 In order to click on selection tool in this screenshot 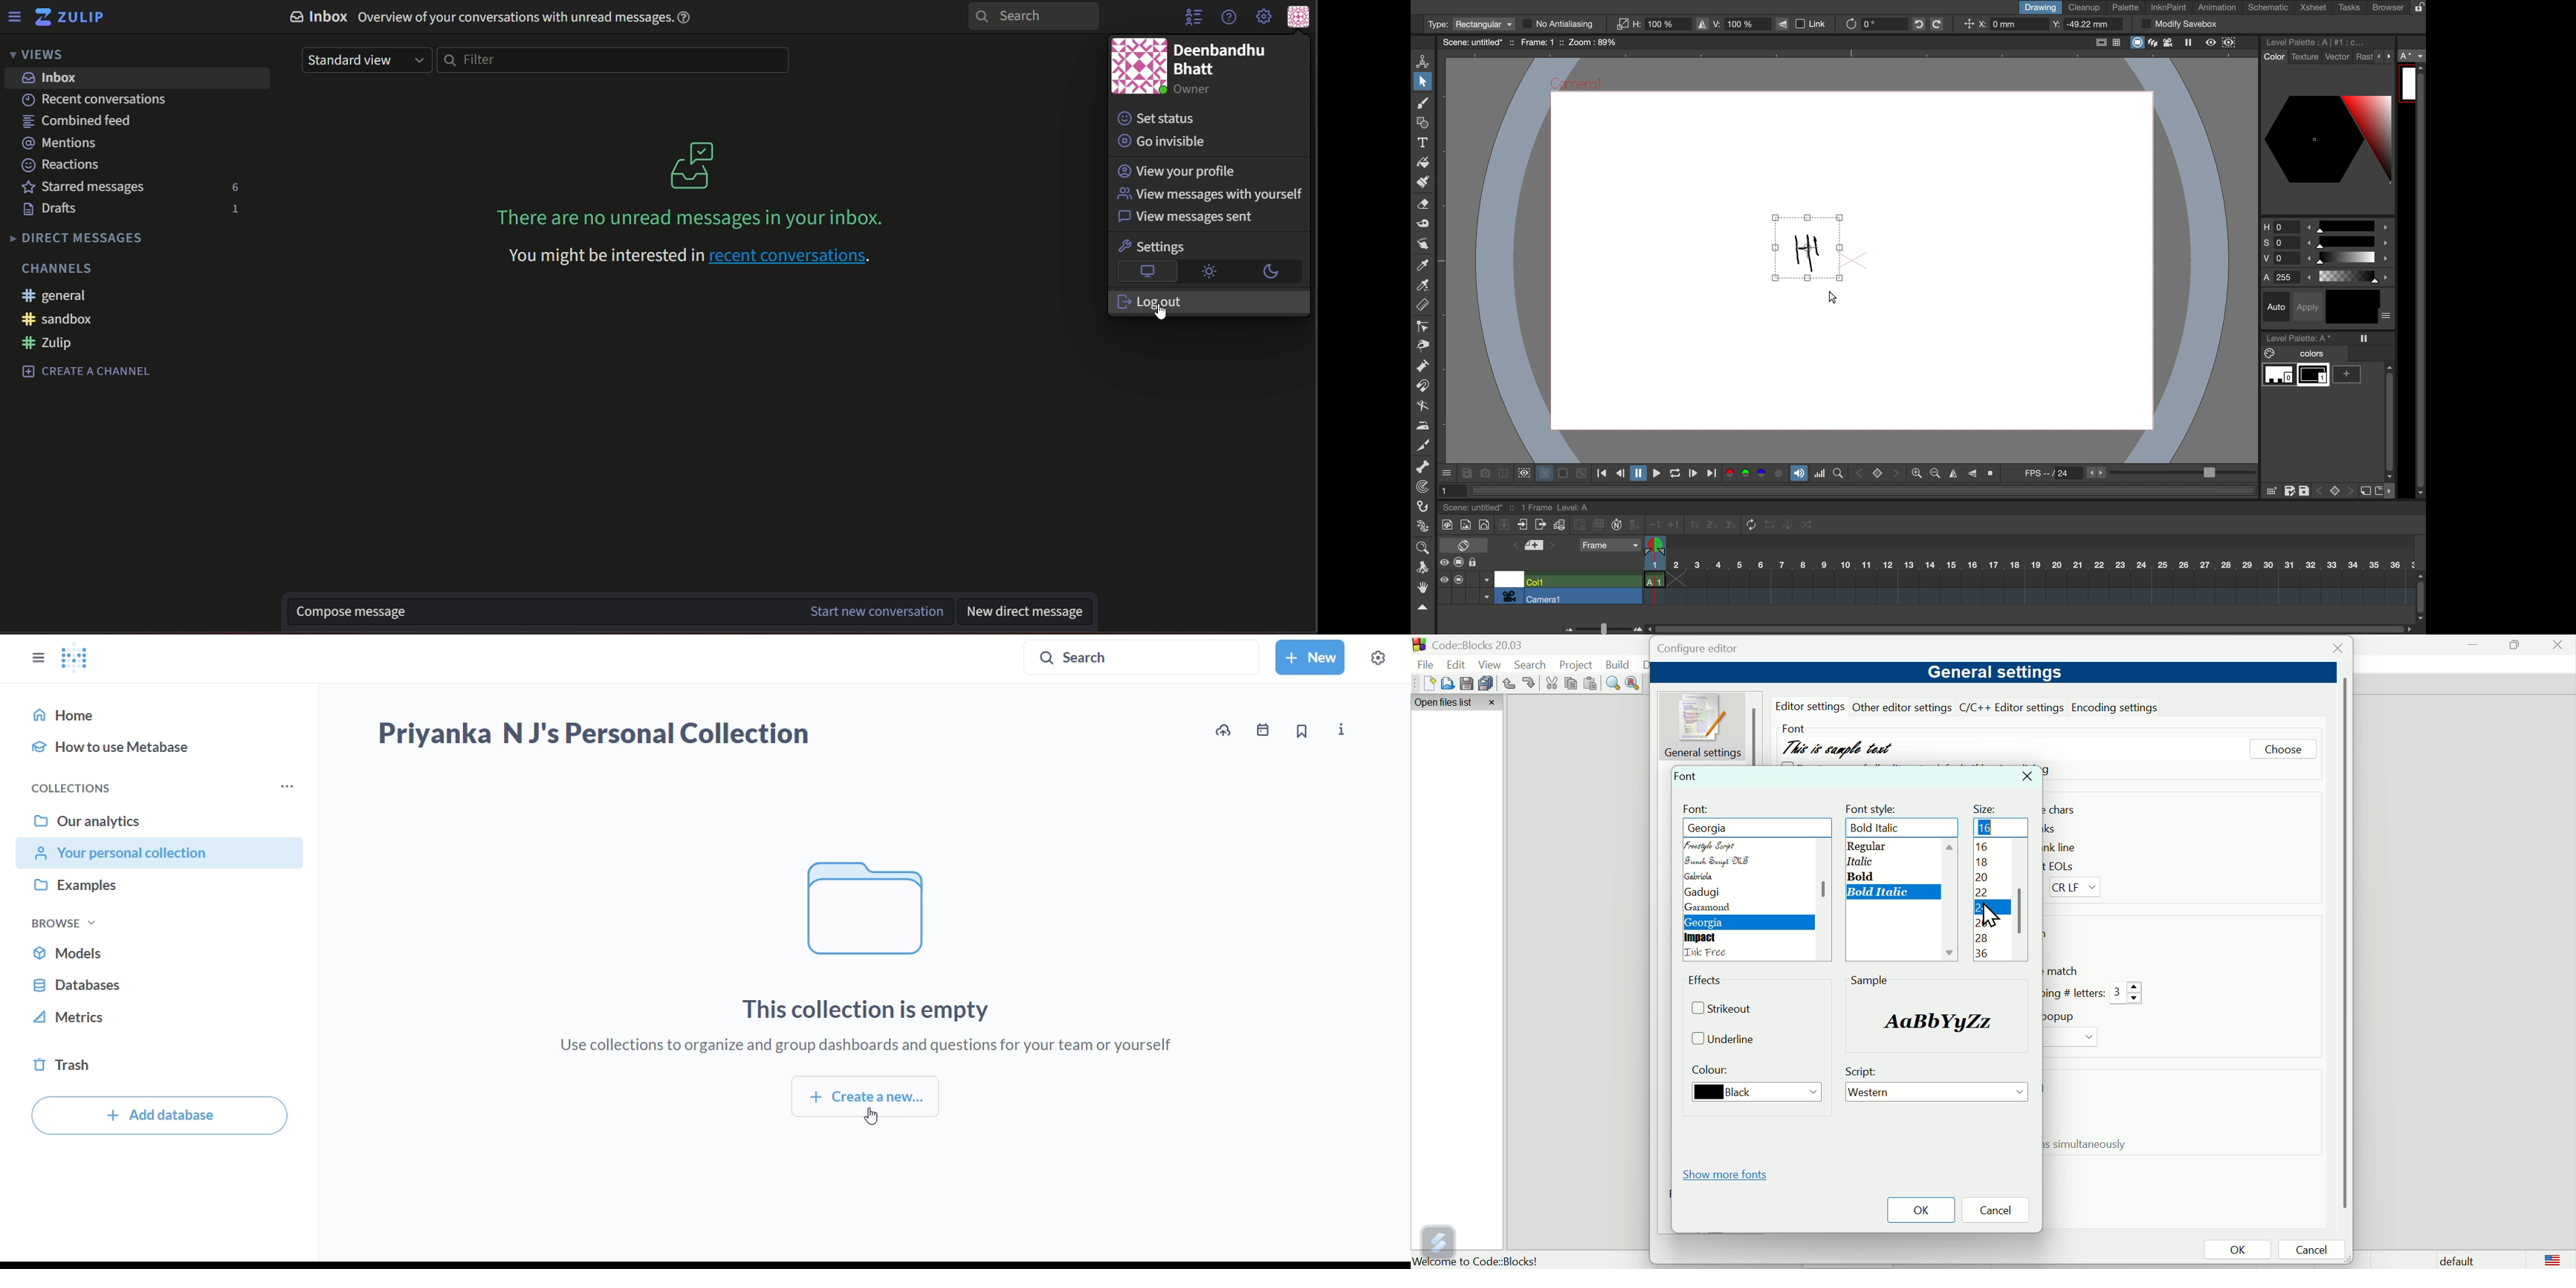, I will do `click(1423, 83)`.